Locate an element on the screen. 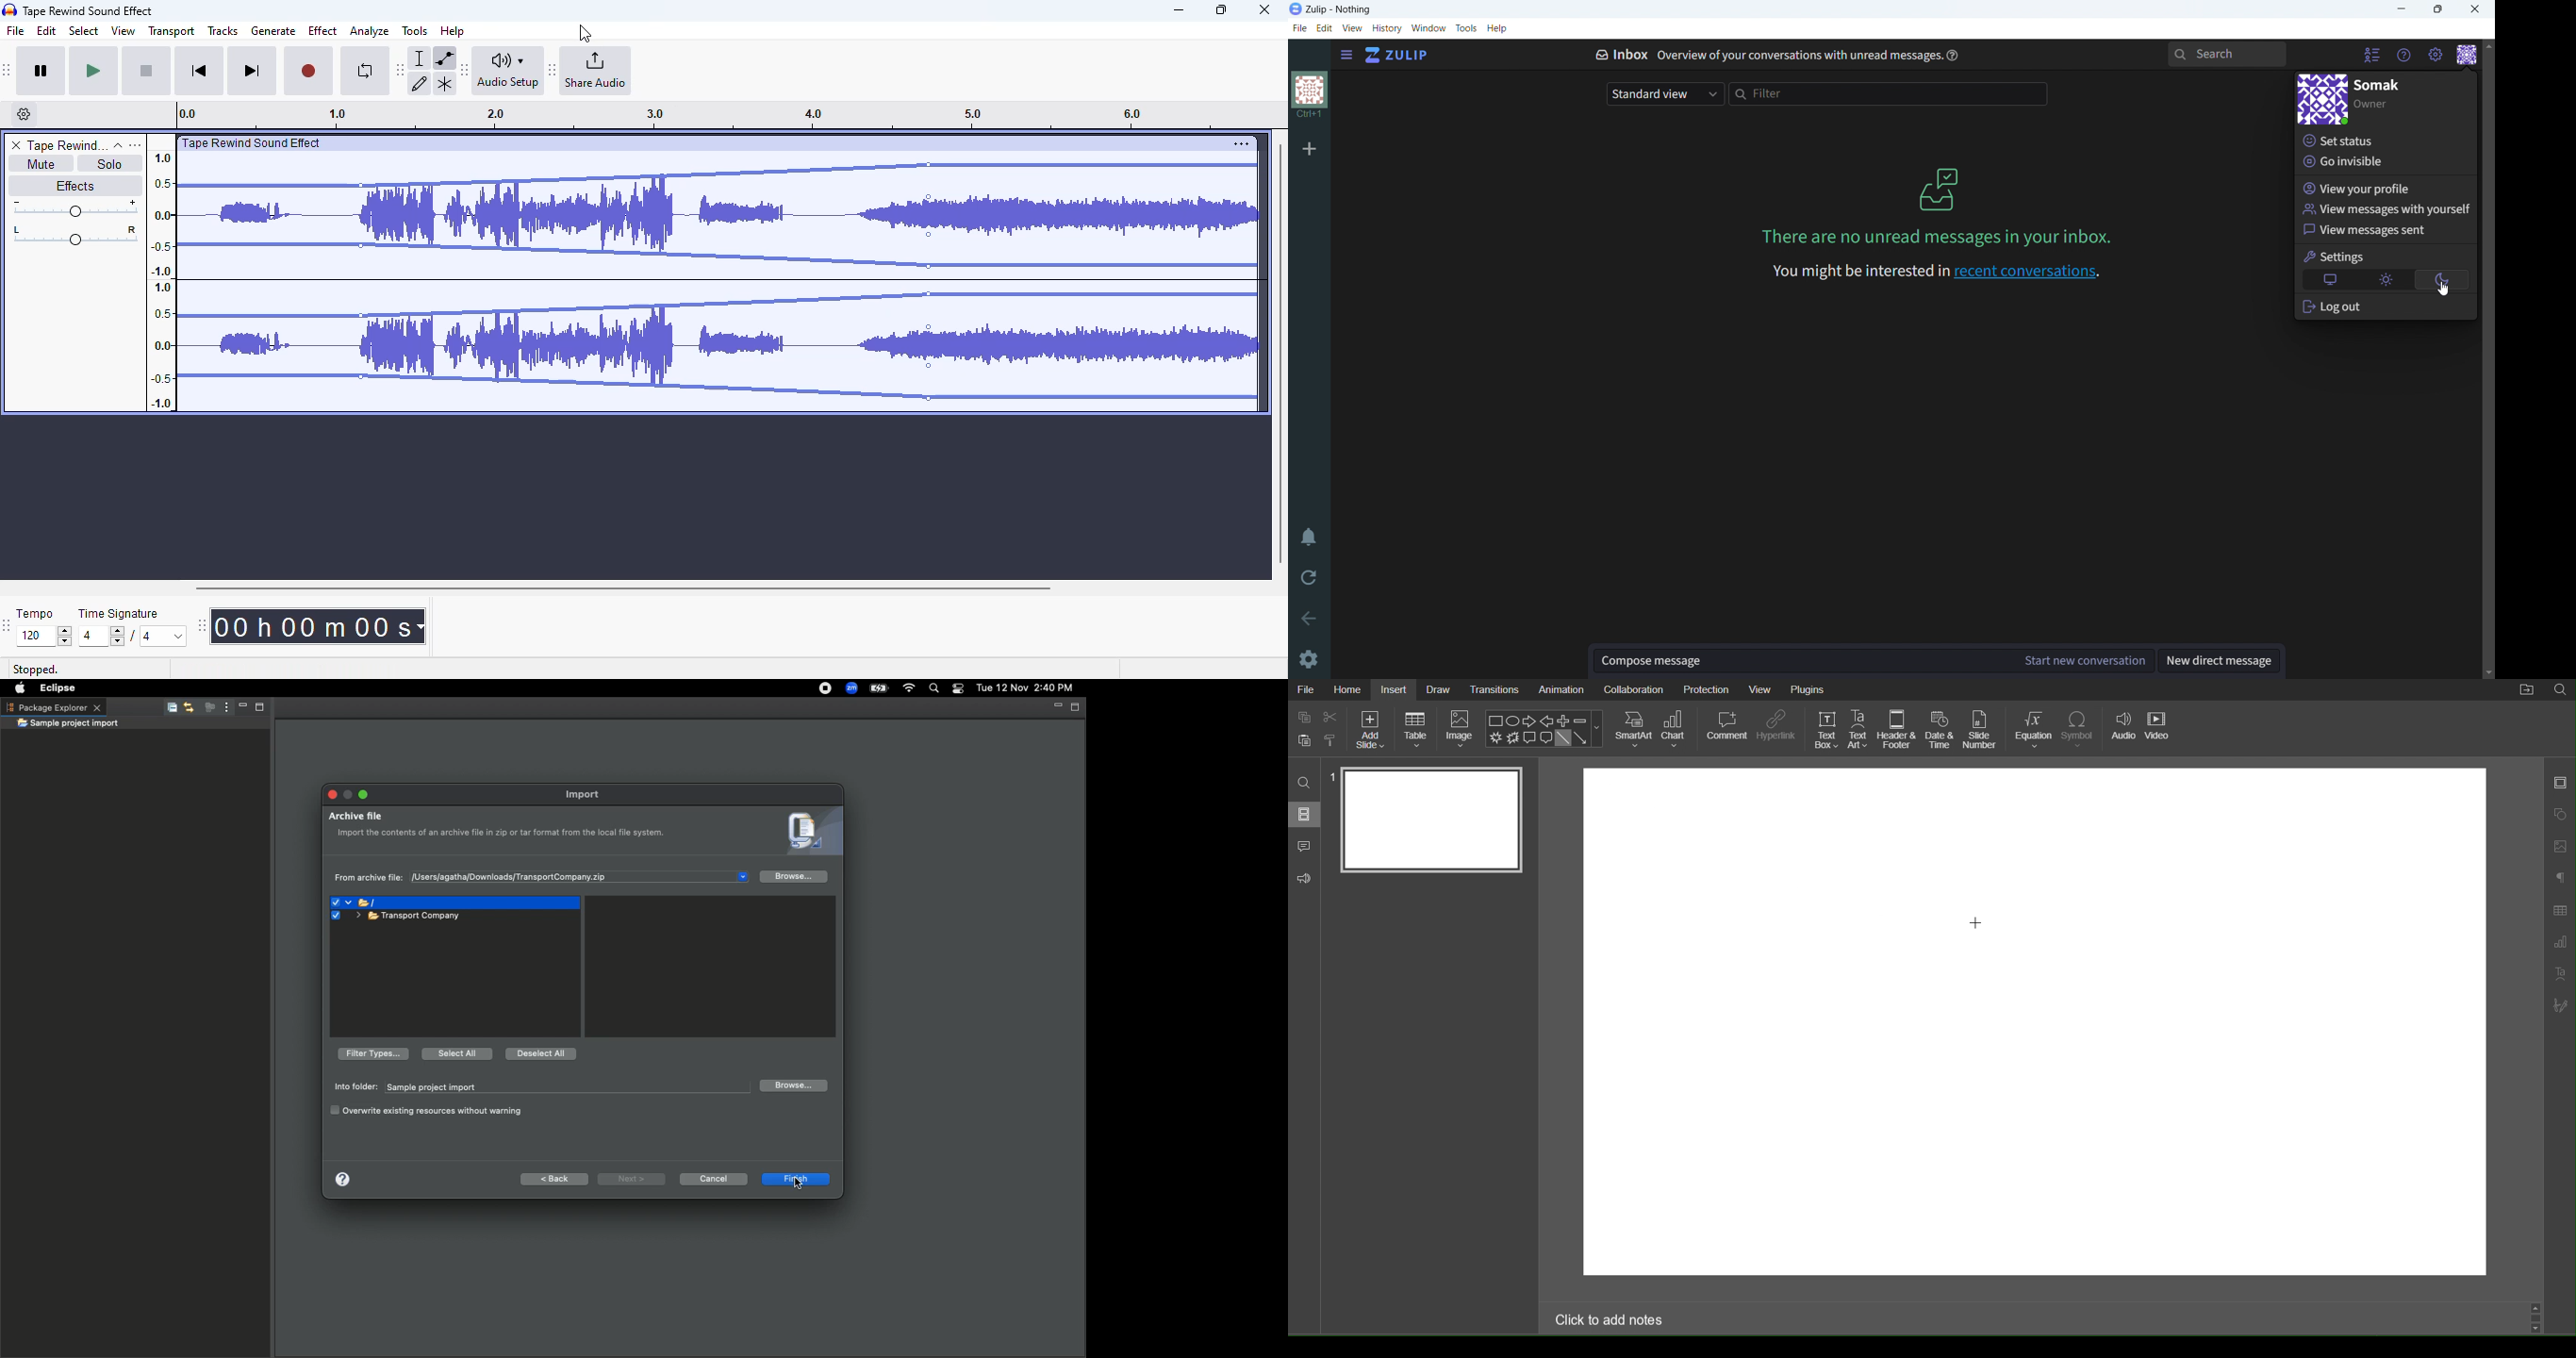 Image resolution: width=2576 pixels, height=1372 pixels. SmartArt is located at coordinates (1633, 729).